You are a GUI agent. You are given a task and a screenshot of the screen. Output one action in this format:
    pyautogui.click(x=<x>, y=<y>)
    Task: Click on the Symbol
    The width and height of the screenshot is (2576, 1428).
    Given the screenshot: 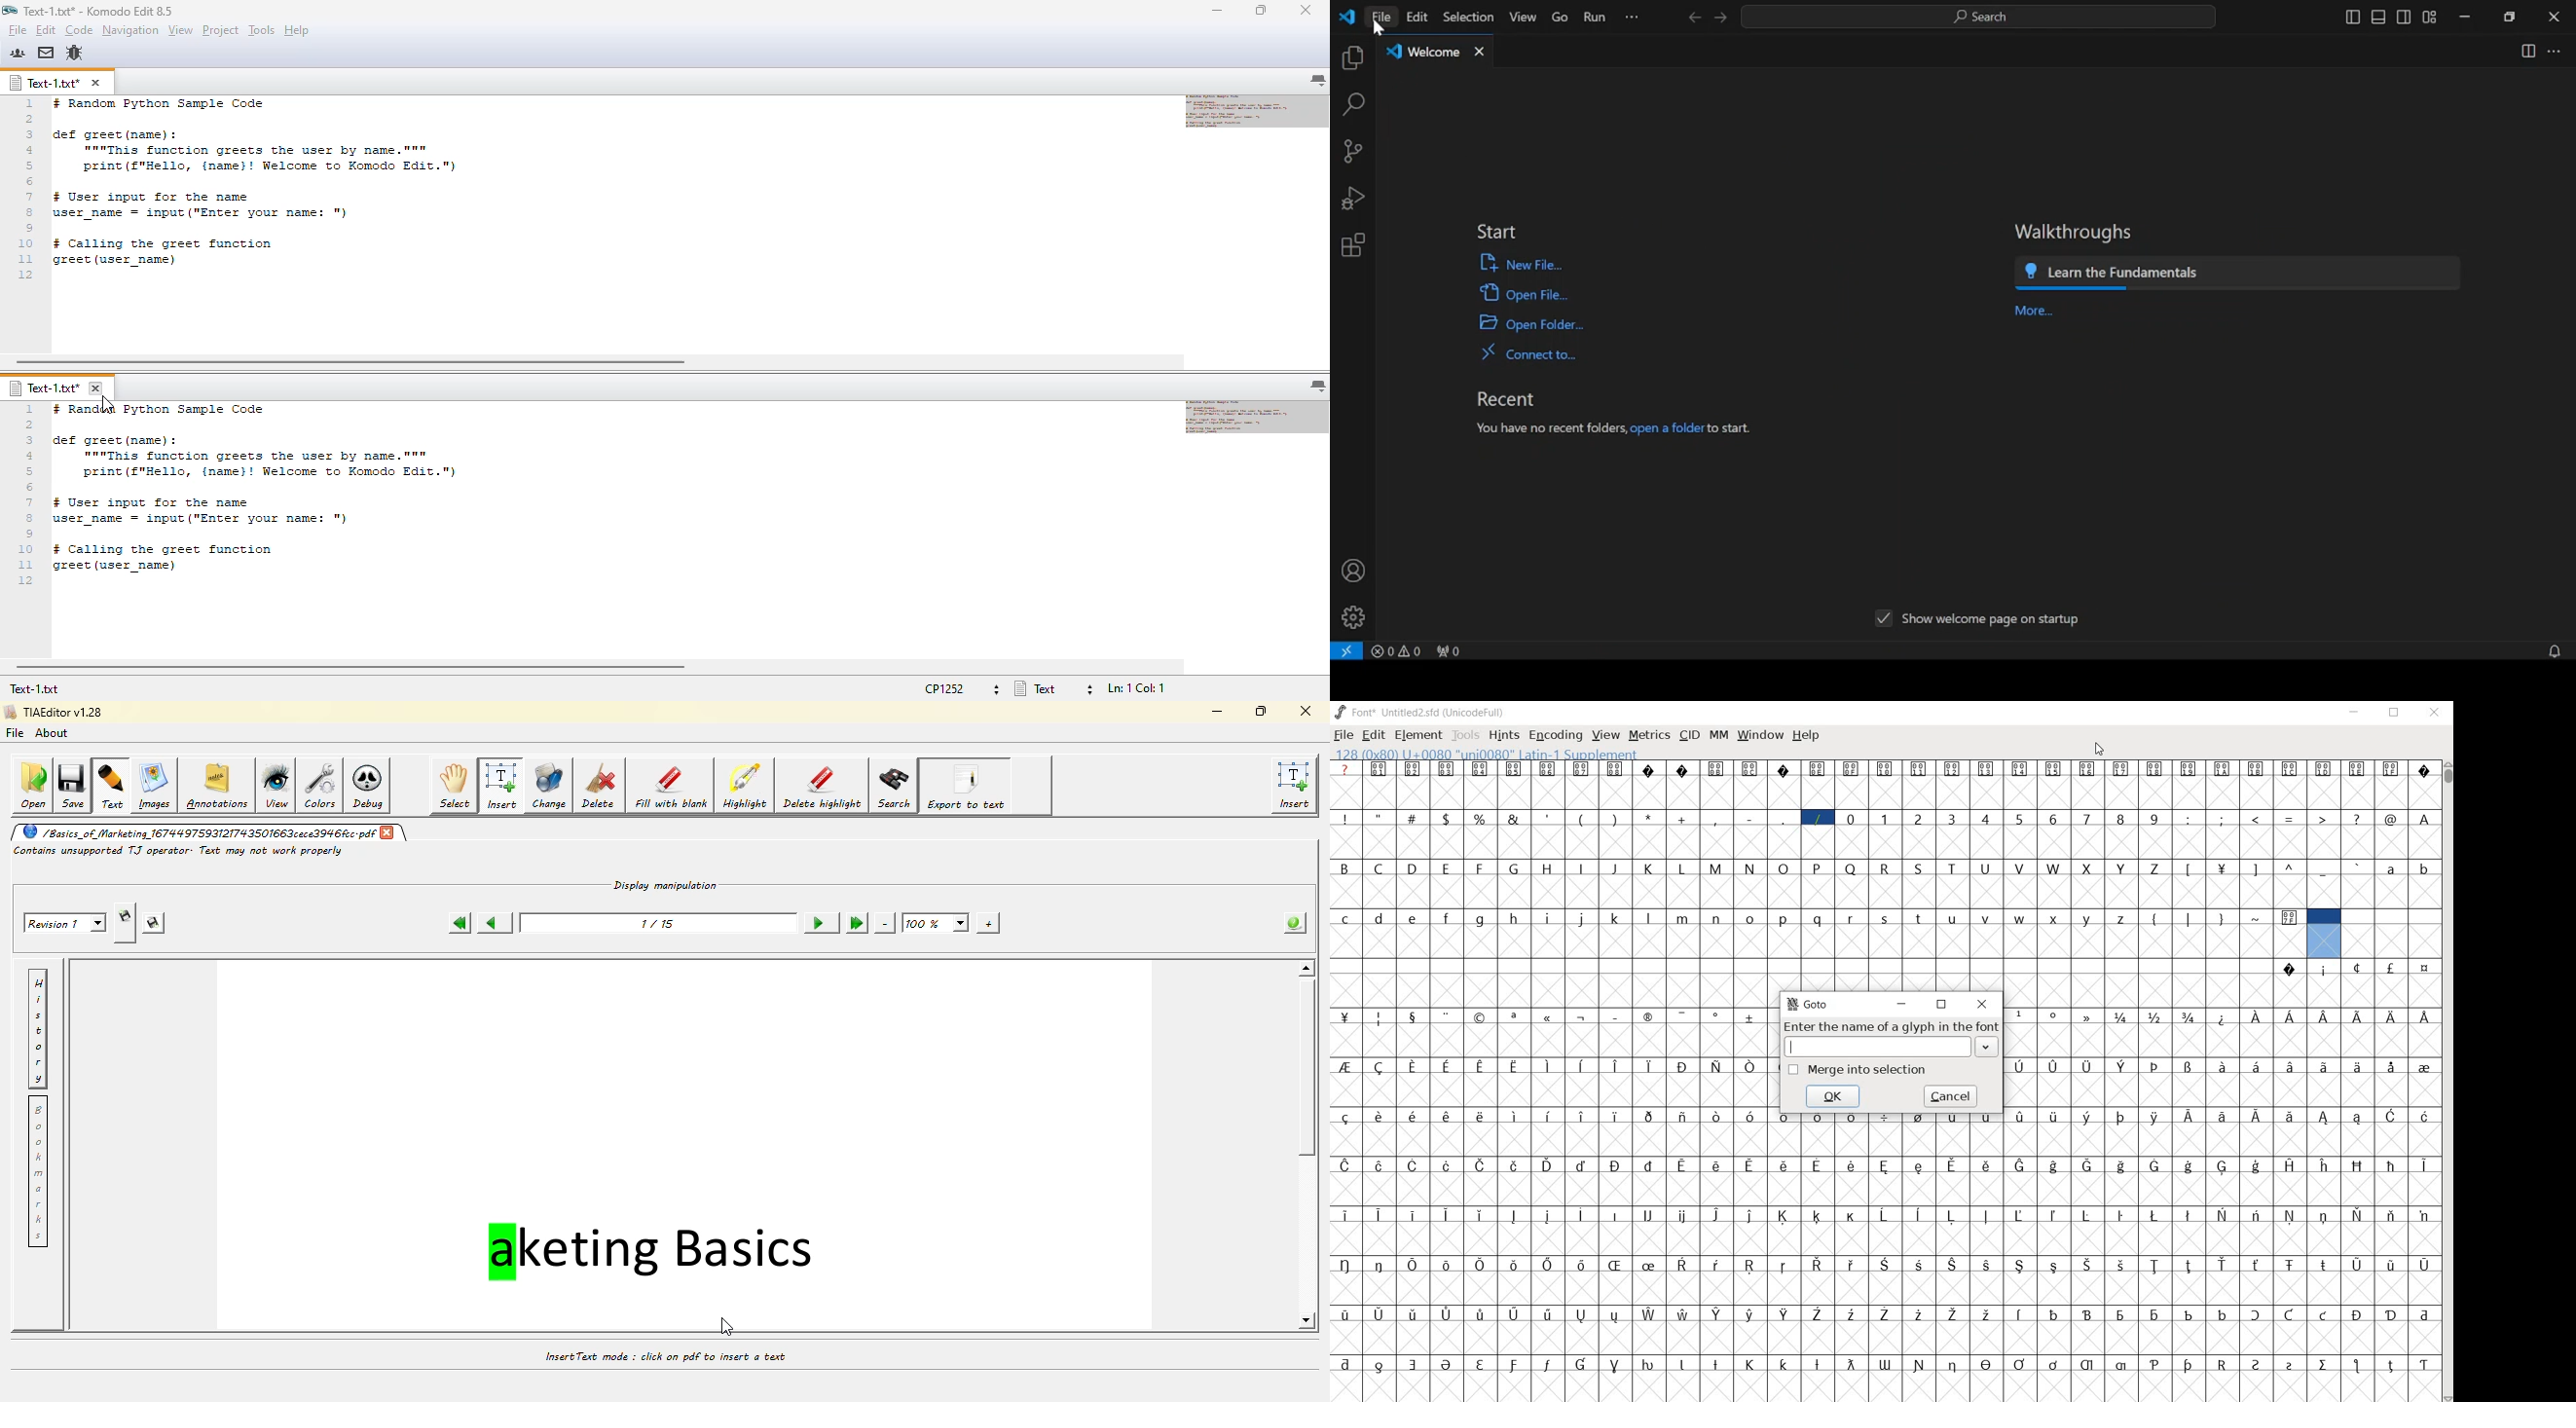 What is the action you would take?
    pyautogui.click(x=1346, y=1265)
    